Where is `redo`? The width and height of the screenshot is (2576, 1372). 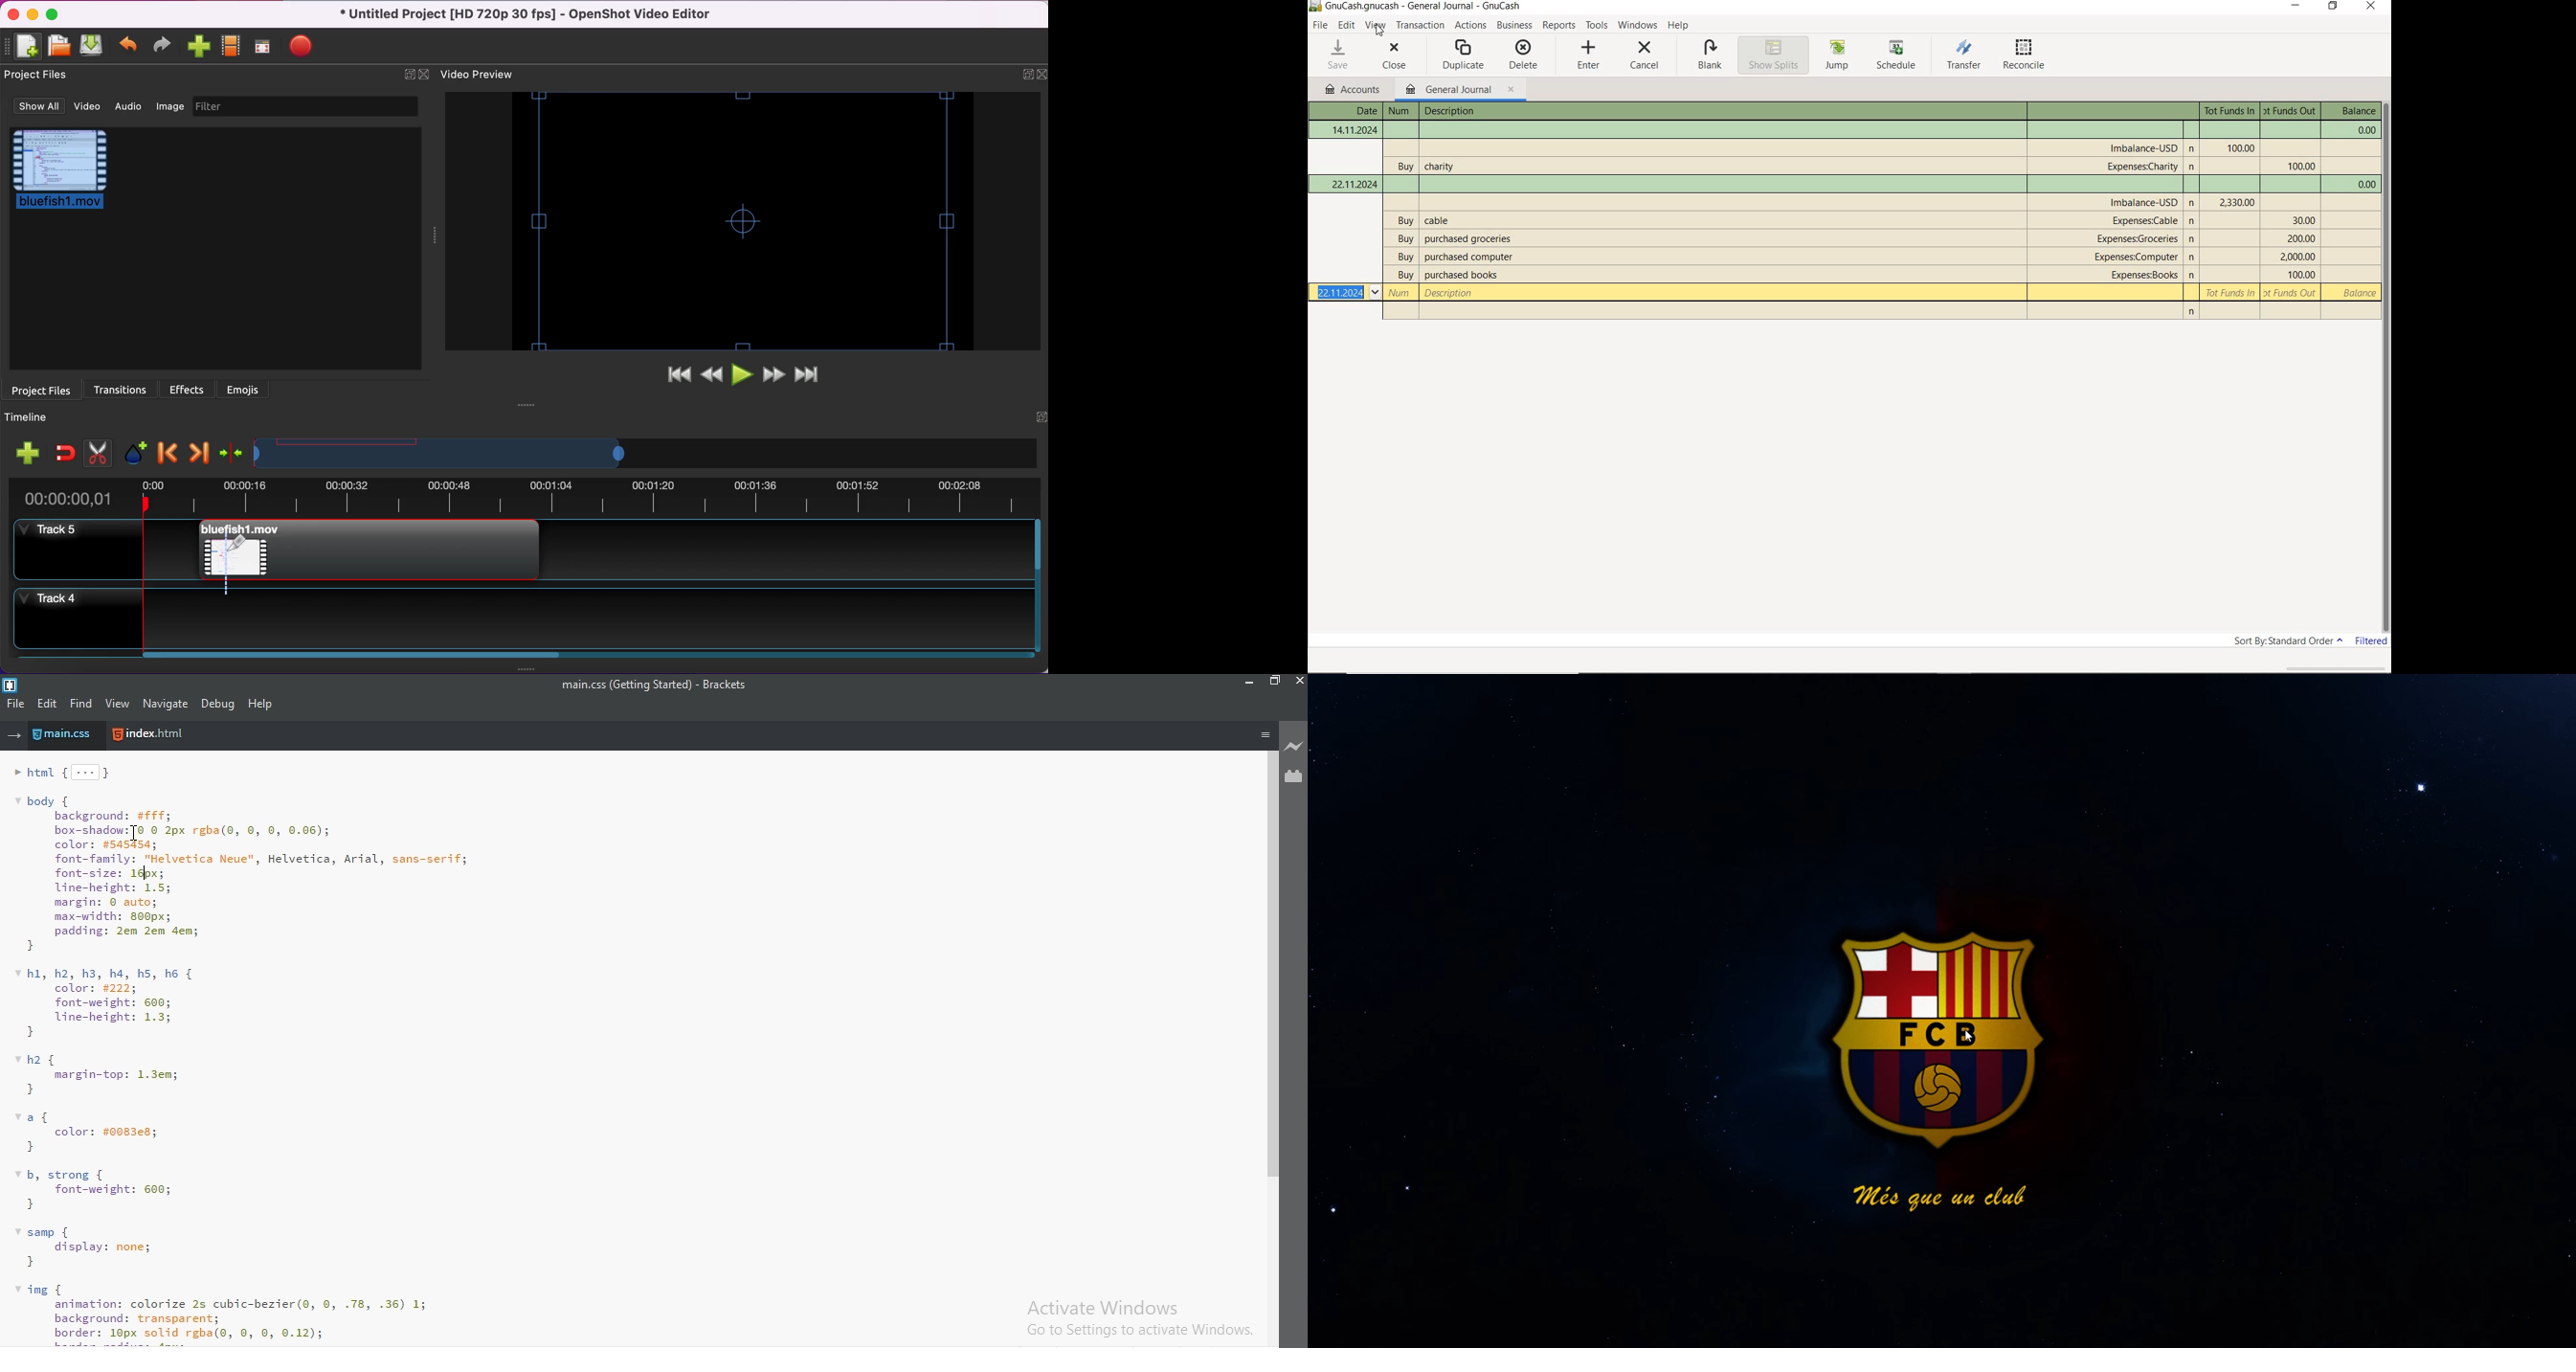
redo is located at coordinates (165, 47).